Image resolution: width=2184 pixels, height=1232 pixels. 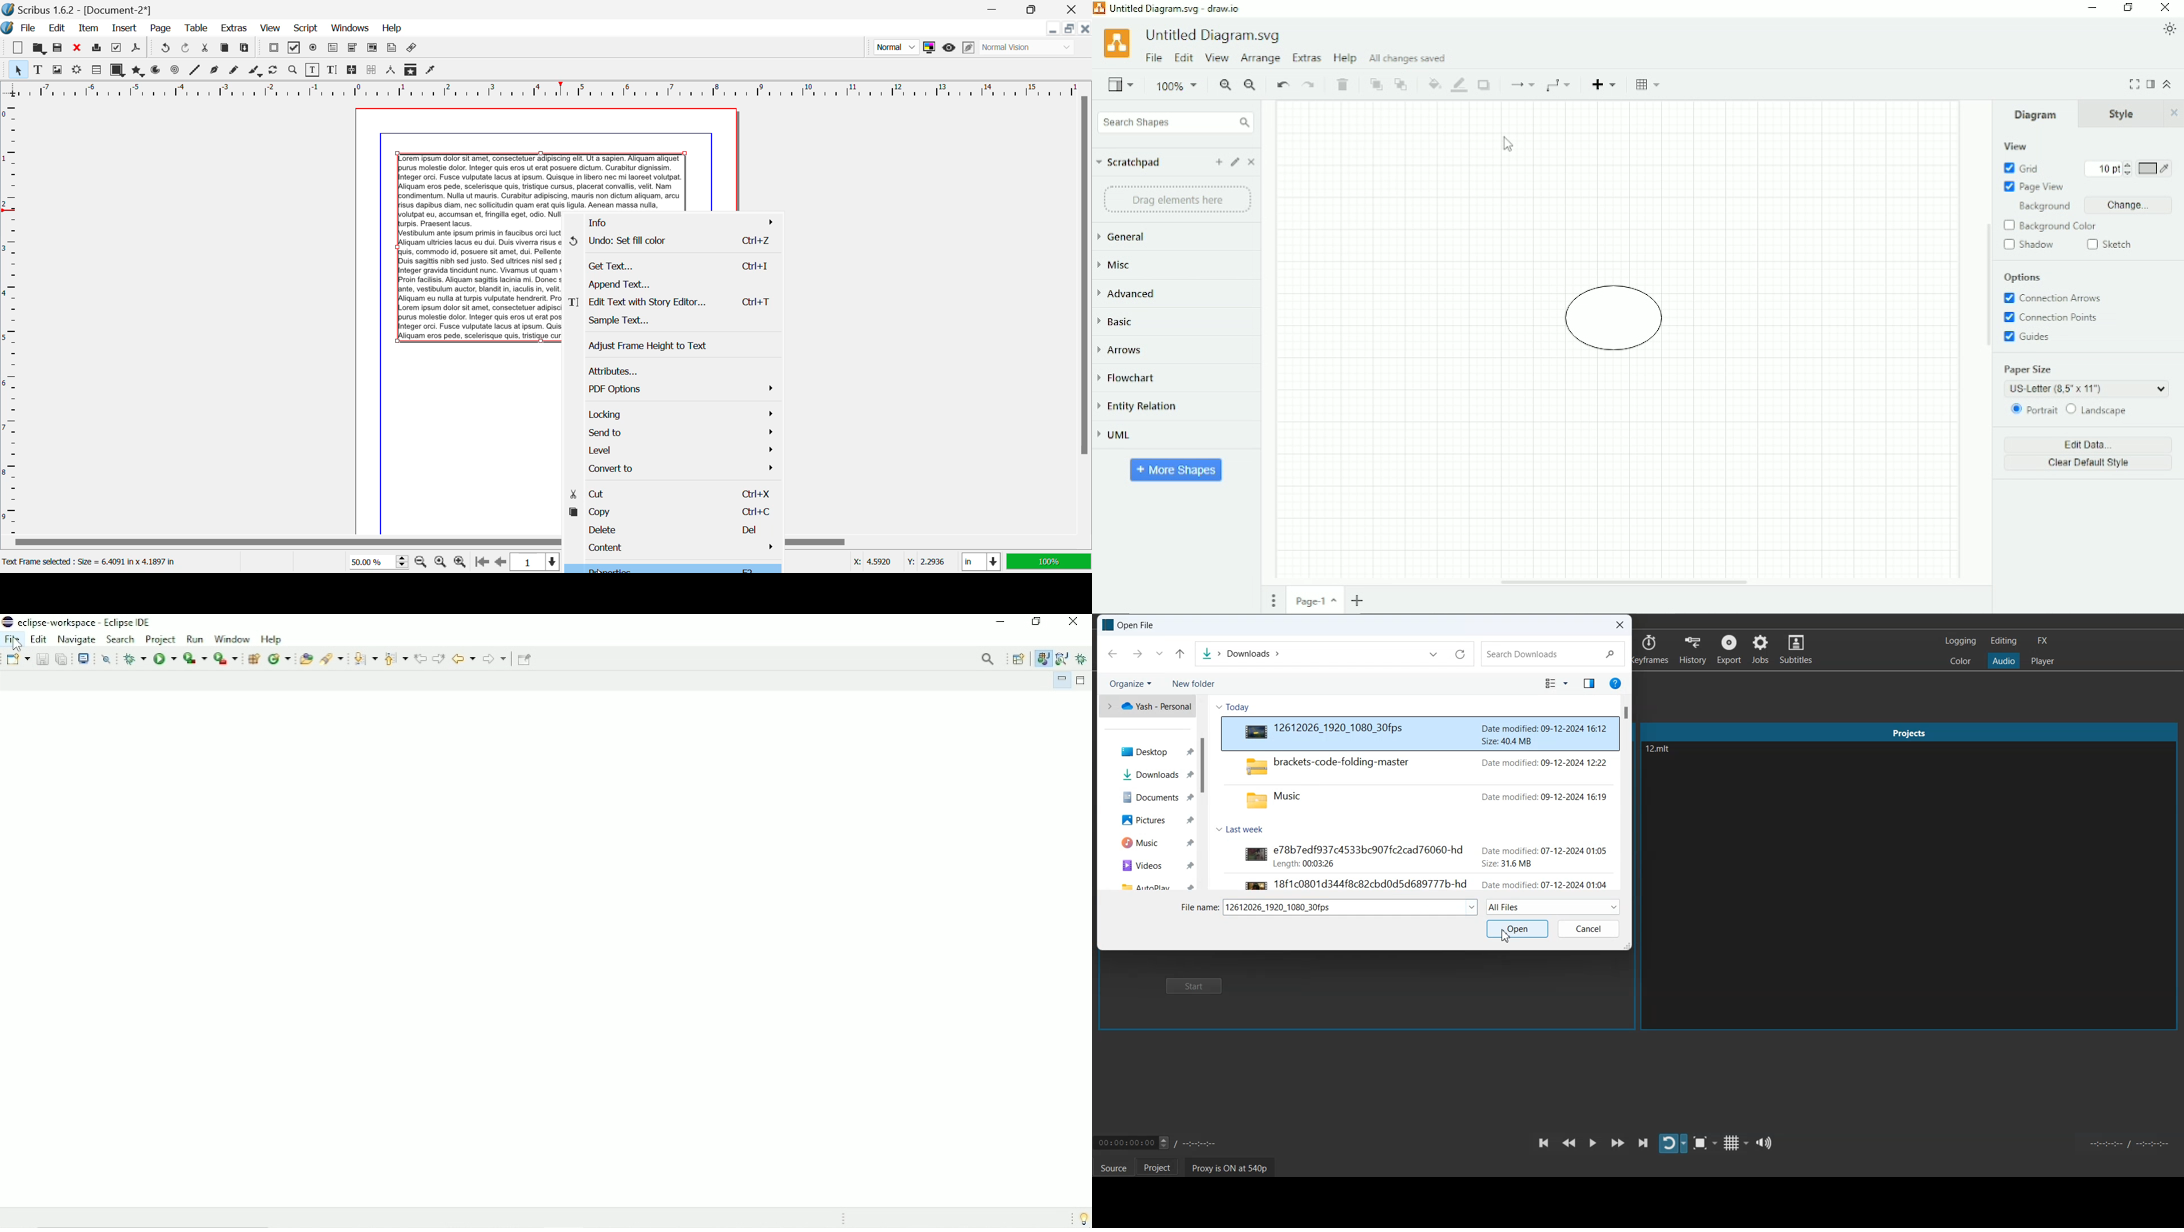 What do you see at coordinates (1147, 819) in the screenshot?
I see `Pictures` at bounding box center [1147, 819].